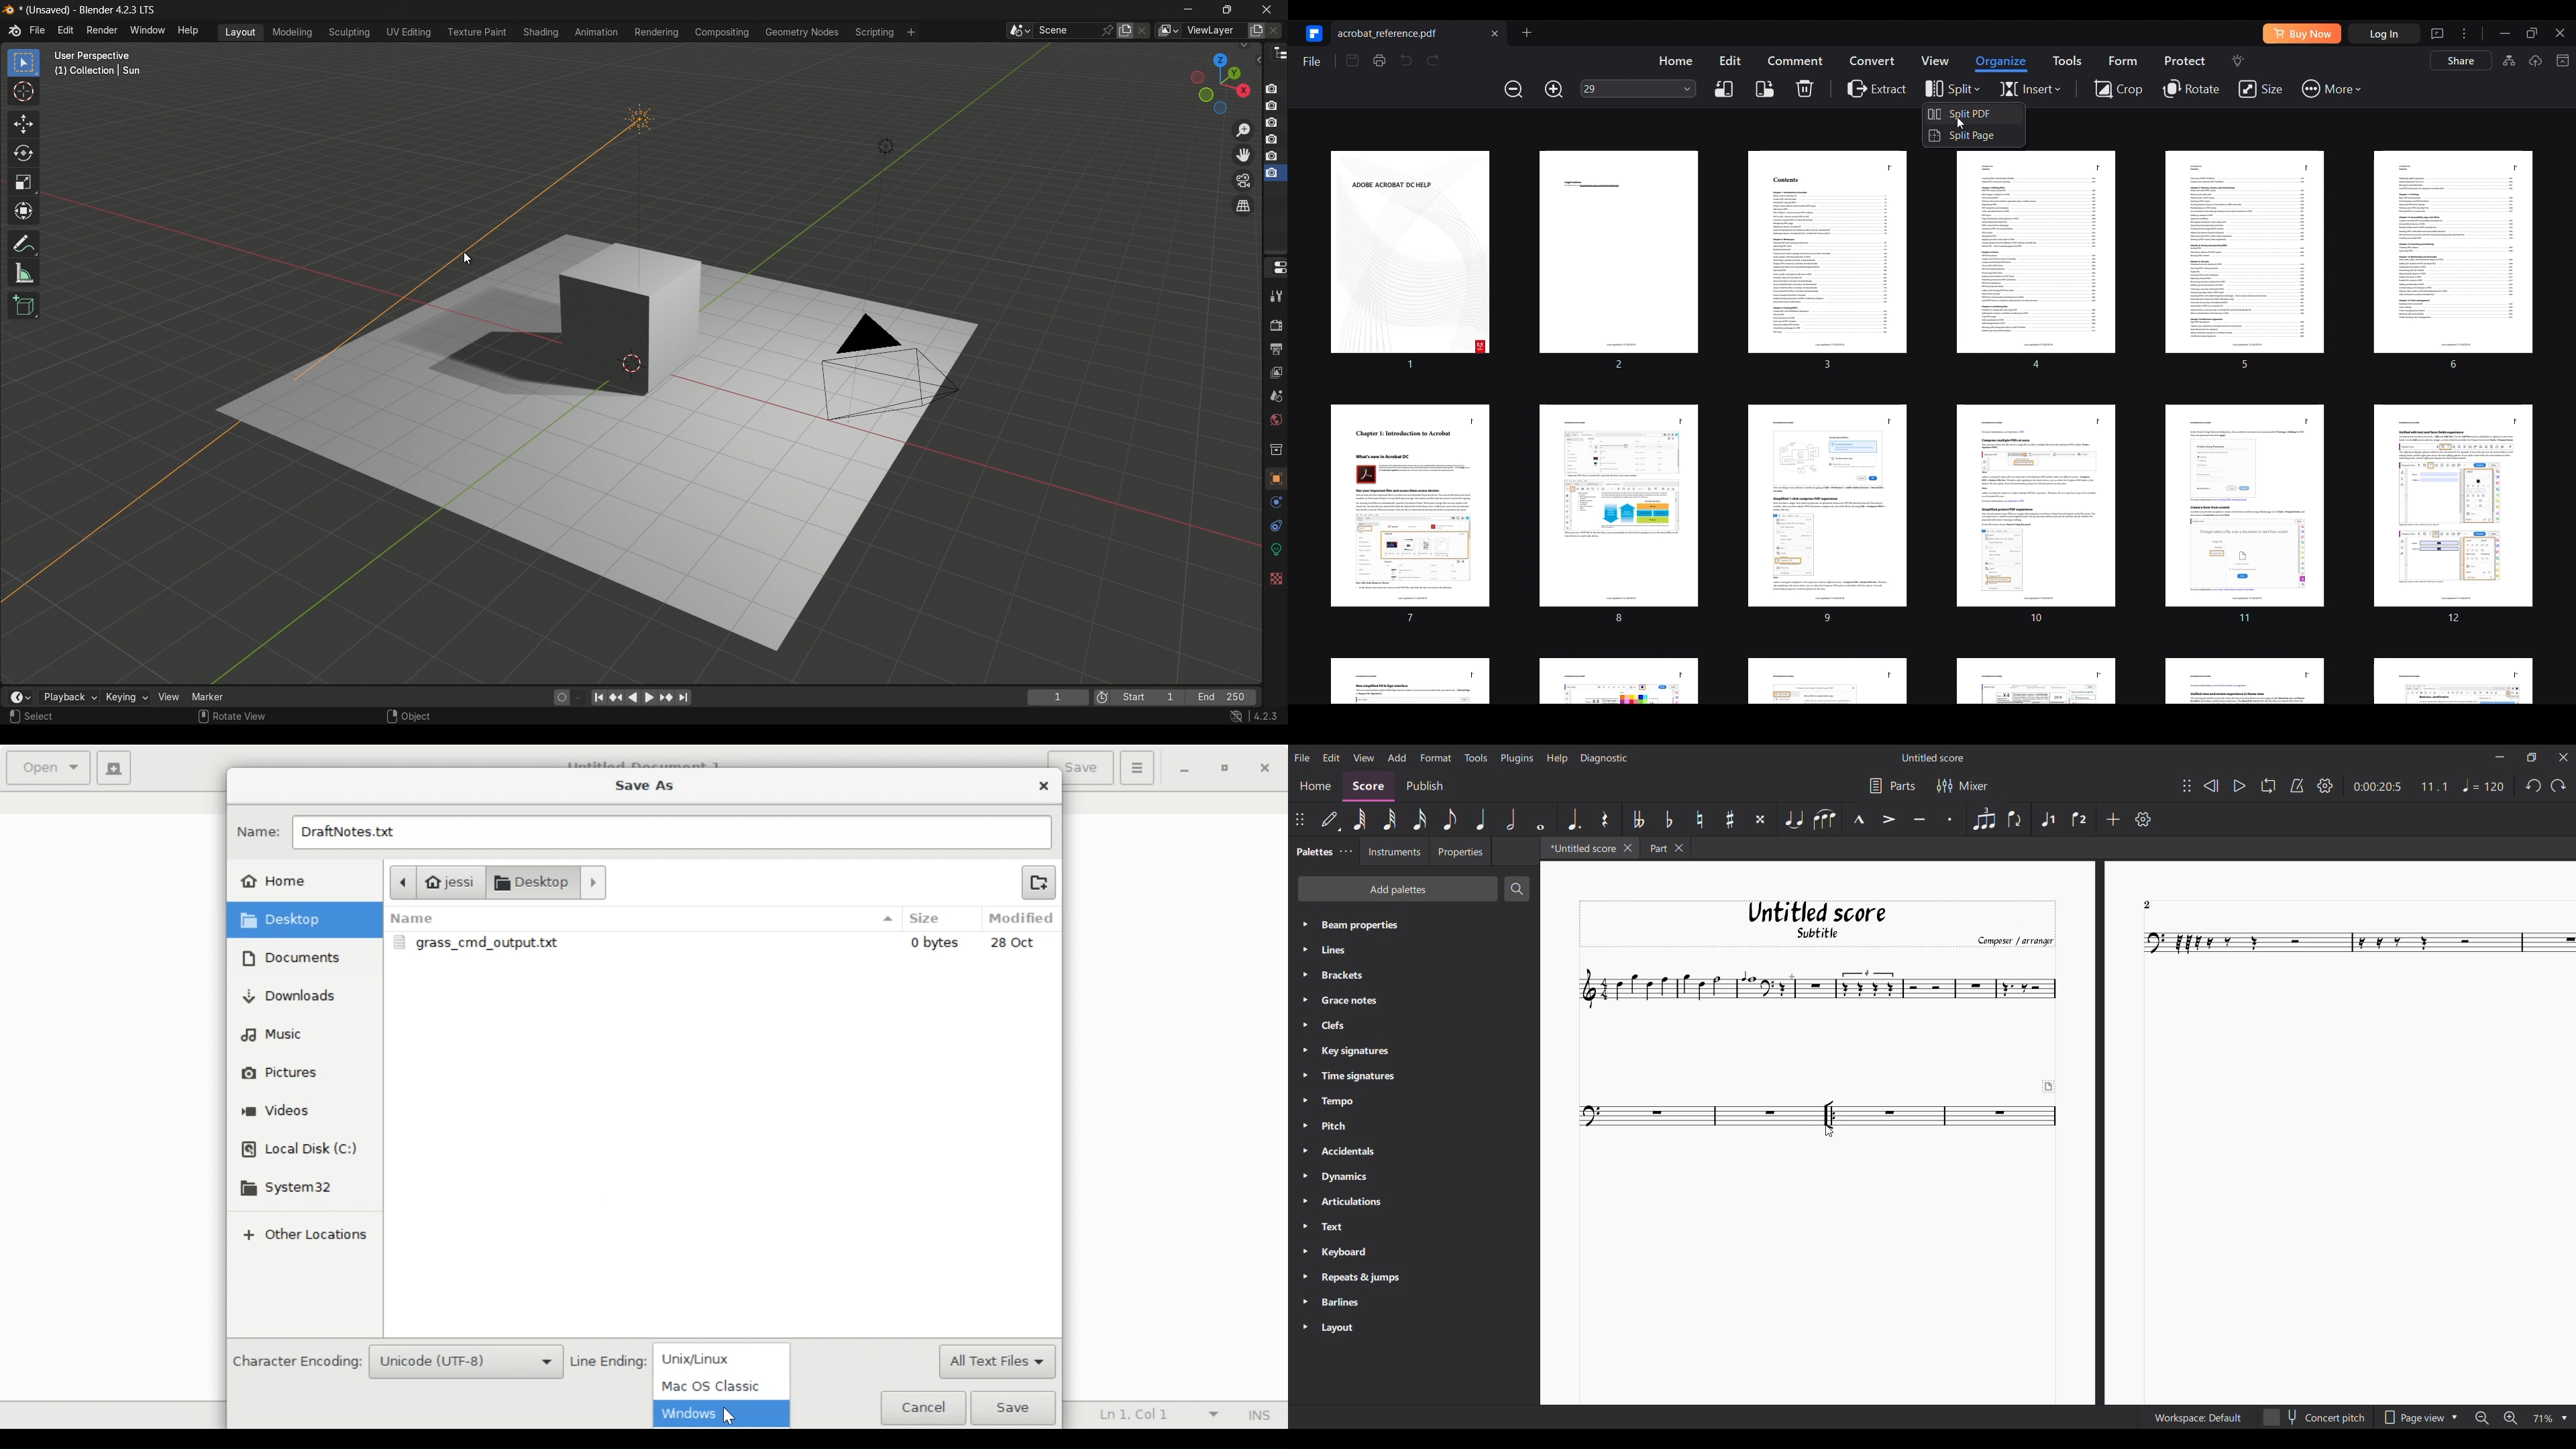  I want to click on layer 6, so click(1271, 174).